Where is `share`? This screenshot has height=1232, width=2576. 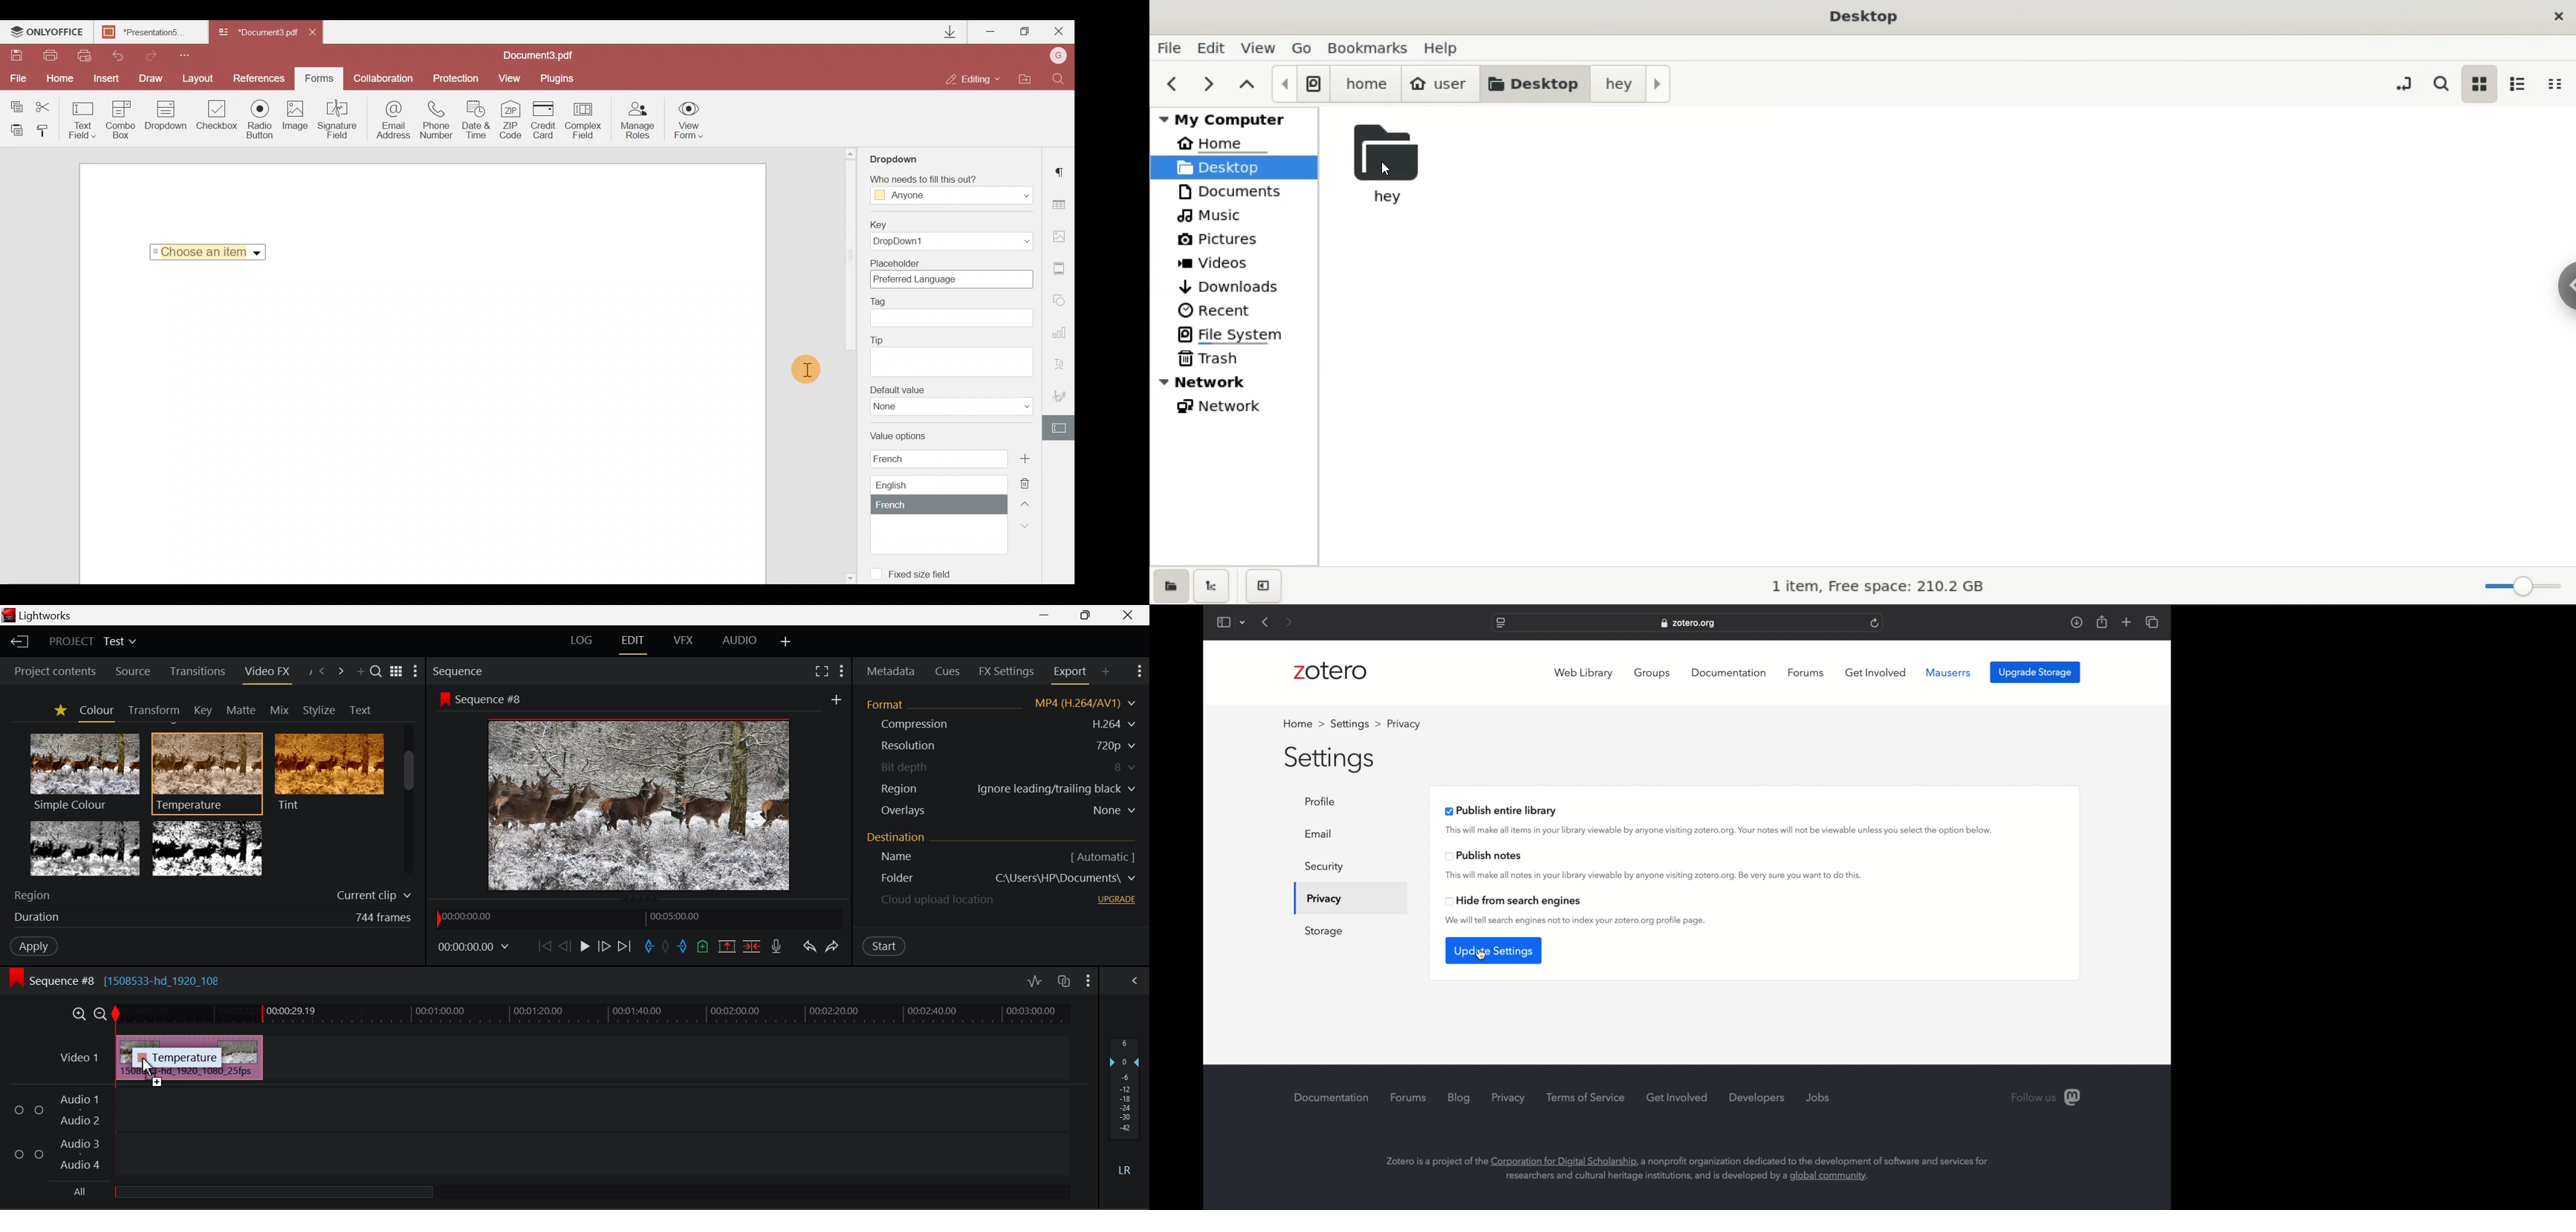 share is located at coordinates (2103, 621).